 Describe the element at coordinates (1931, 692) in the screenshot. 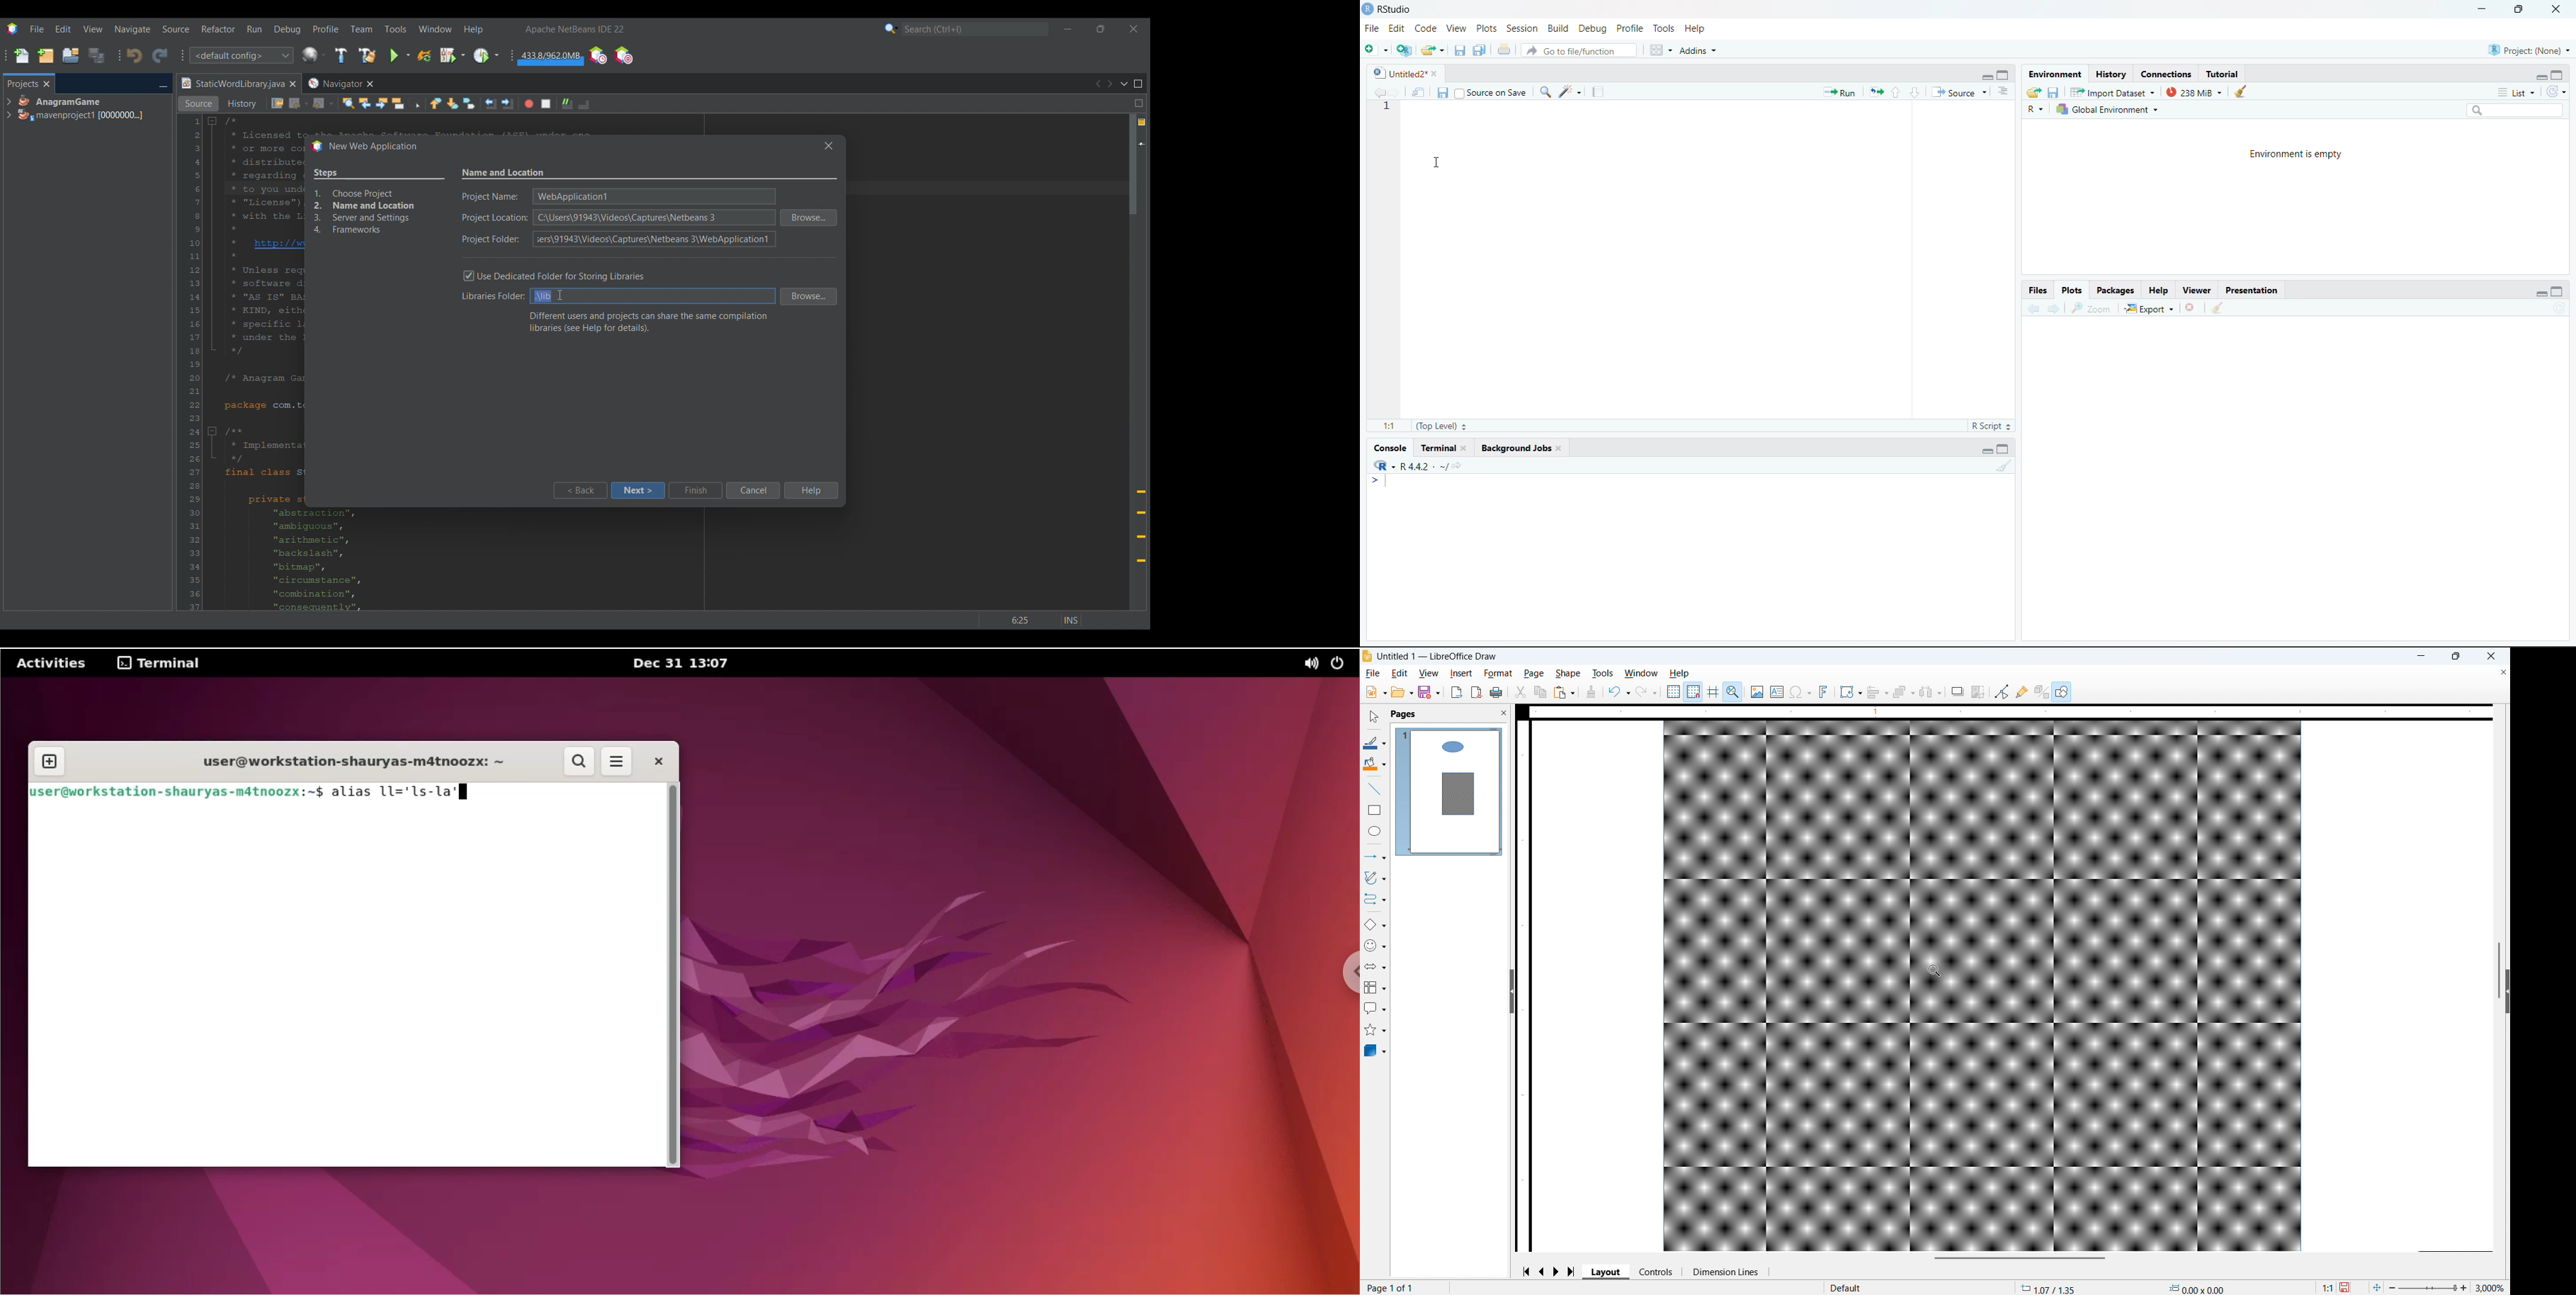

I see `Select at least three objects to distribute ` at that location.